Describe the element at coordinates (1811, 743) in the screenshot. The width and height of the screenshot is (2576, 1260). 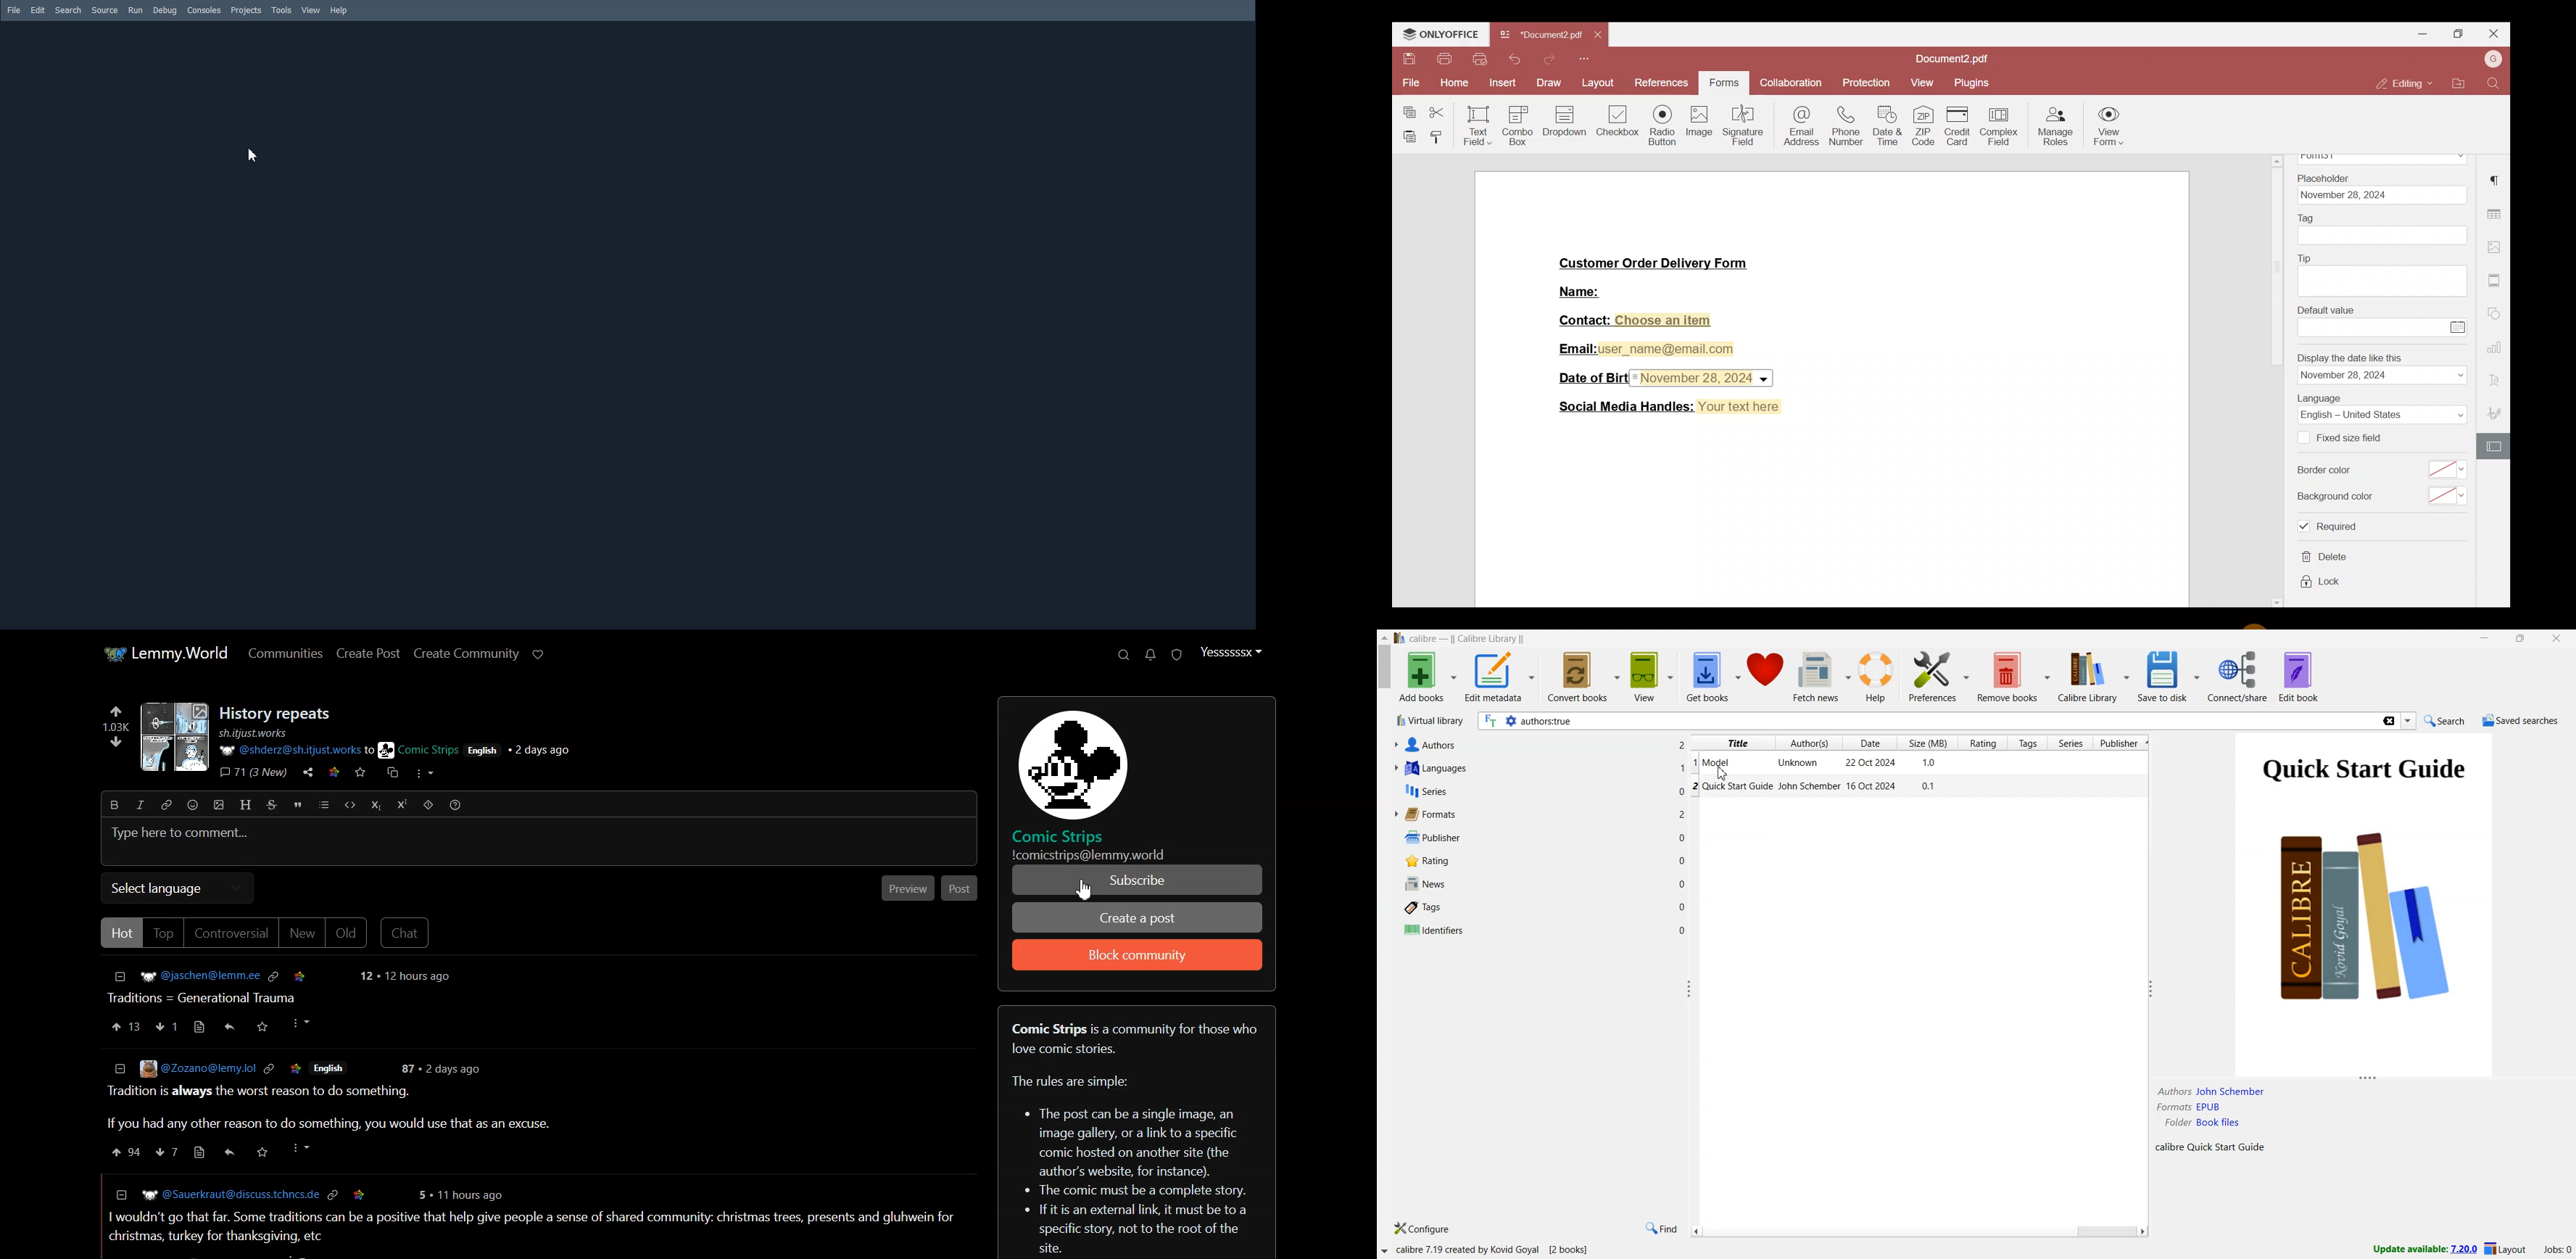
I see `authors` at that location.